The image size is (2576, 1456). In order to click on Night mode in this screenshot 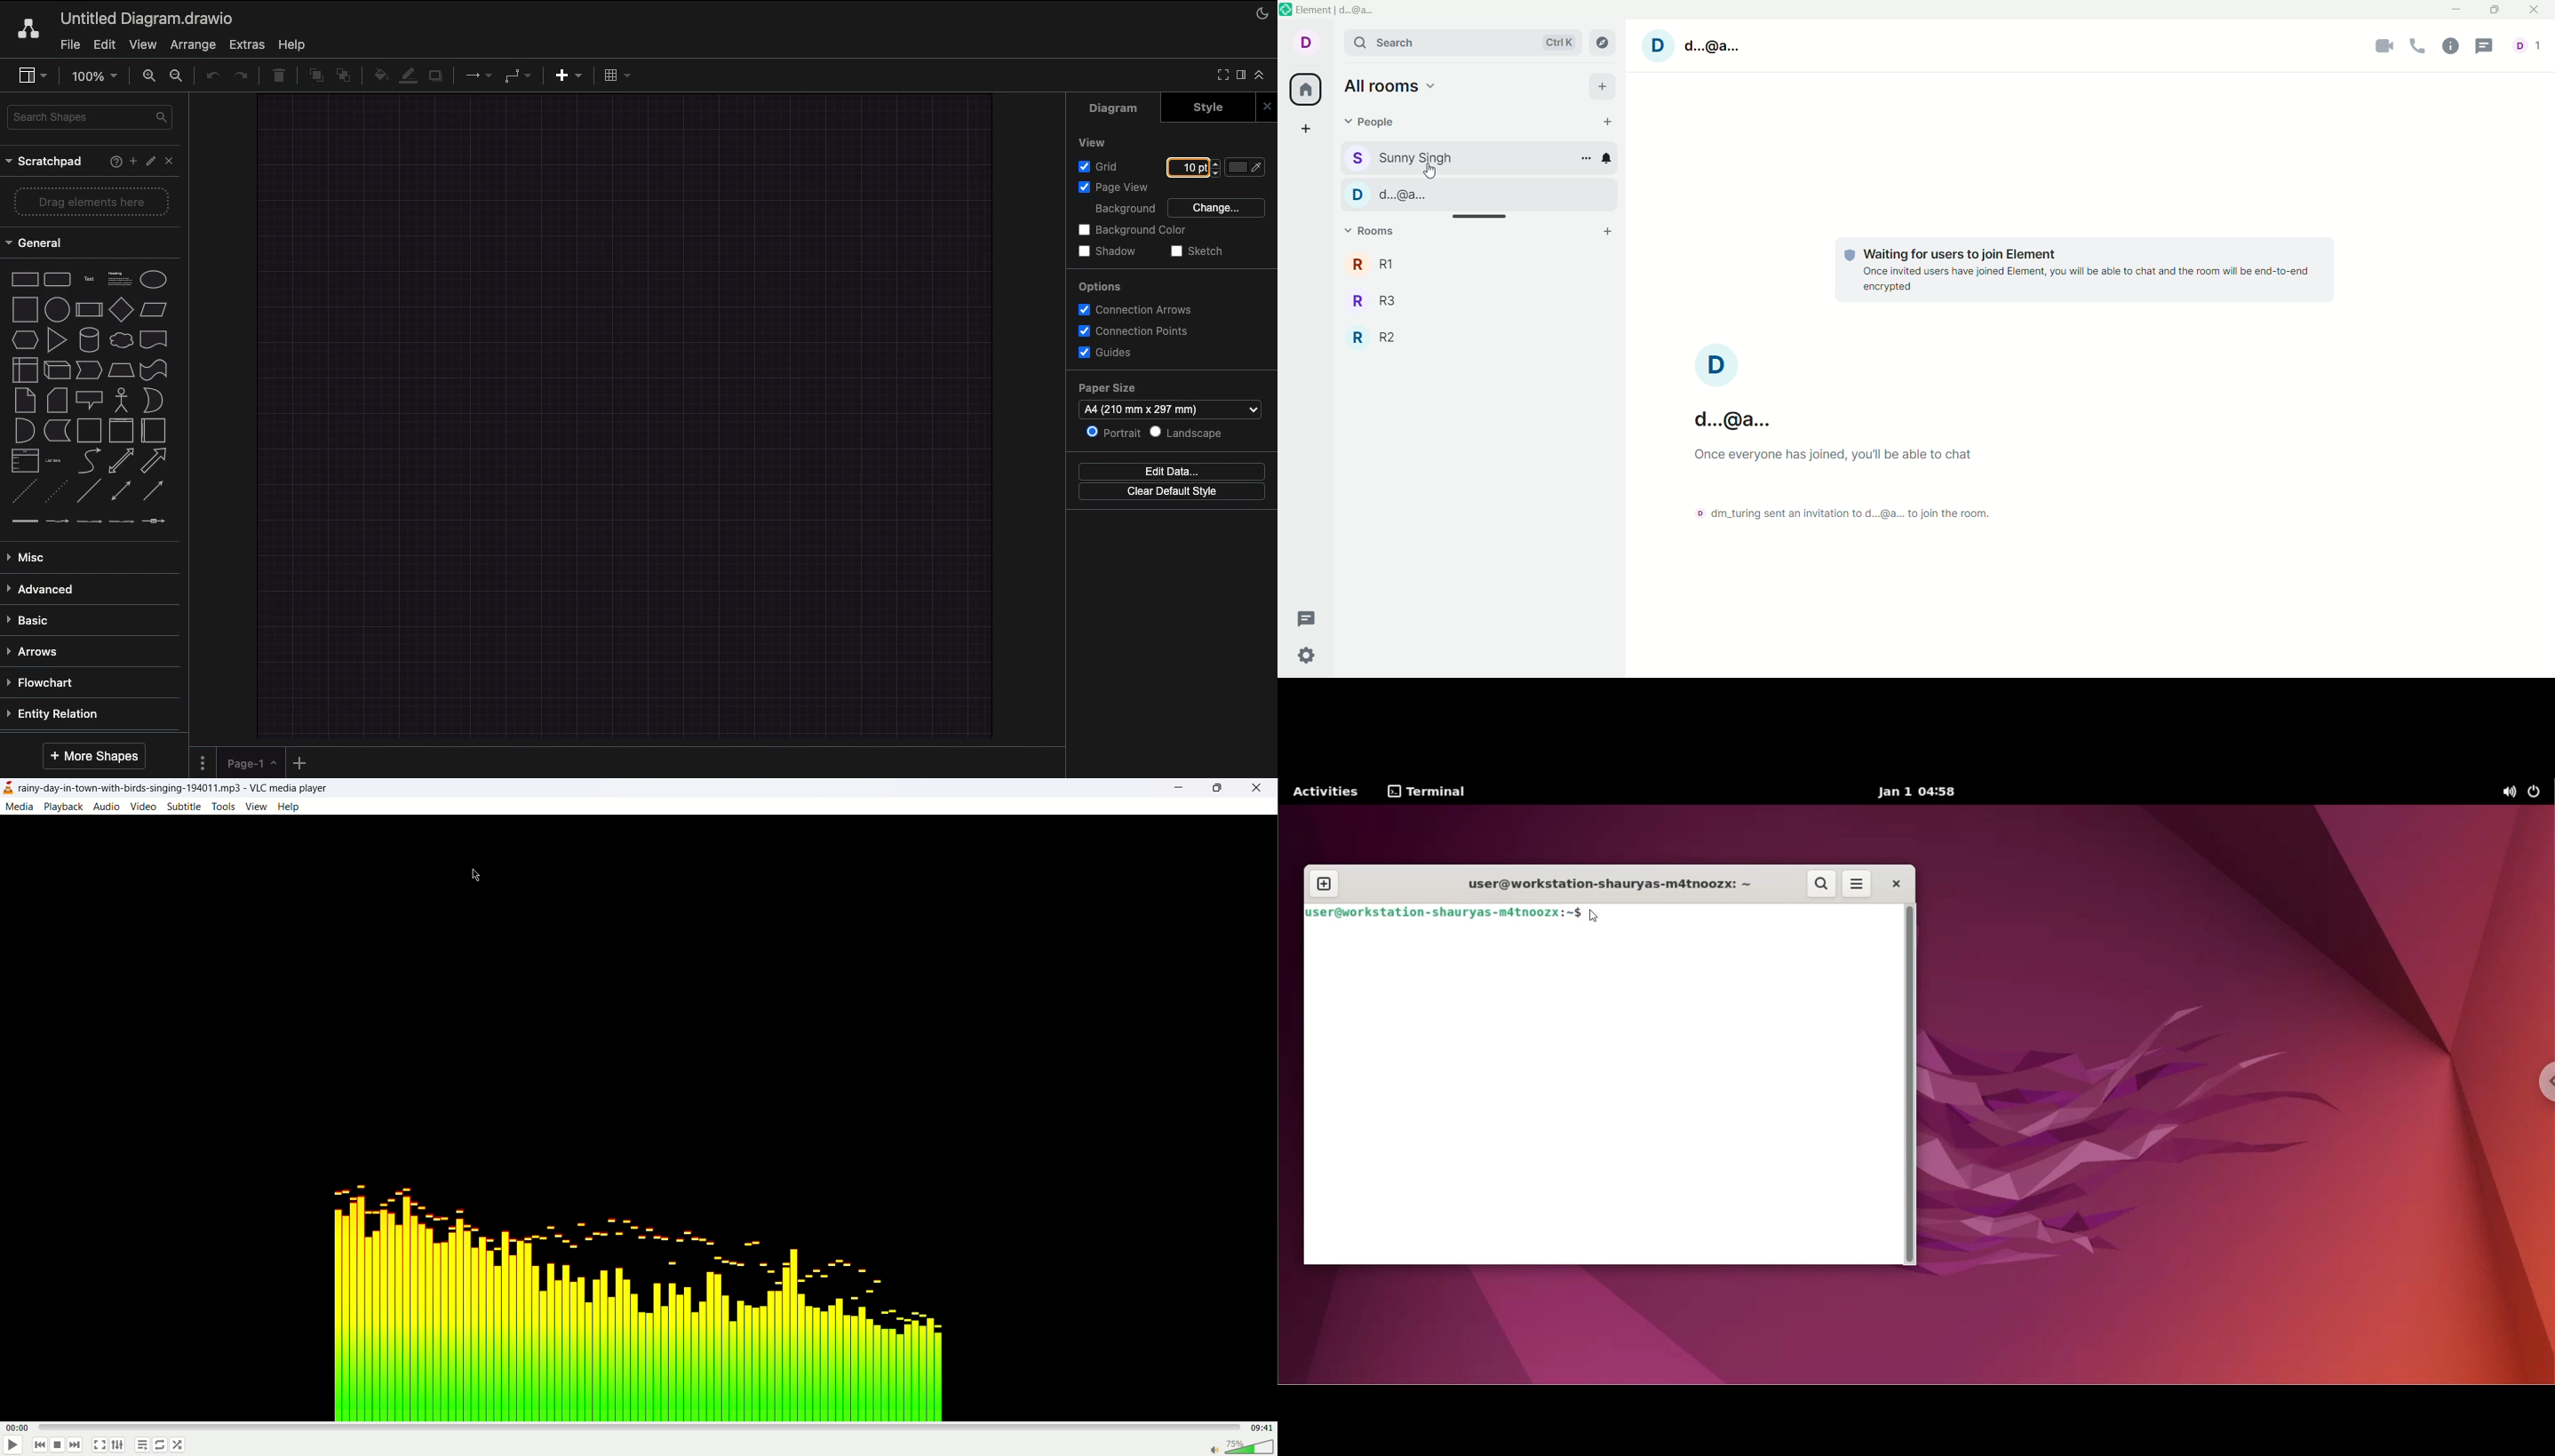, I will do `click(1262, 16)`.